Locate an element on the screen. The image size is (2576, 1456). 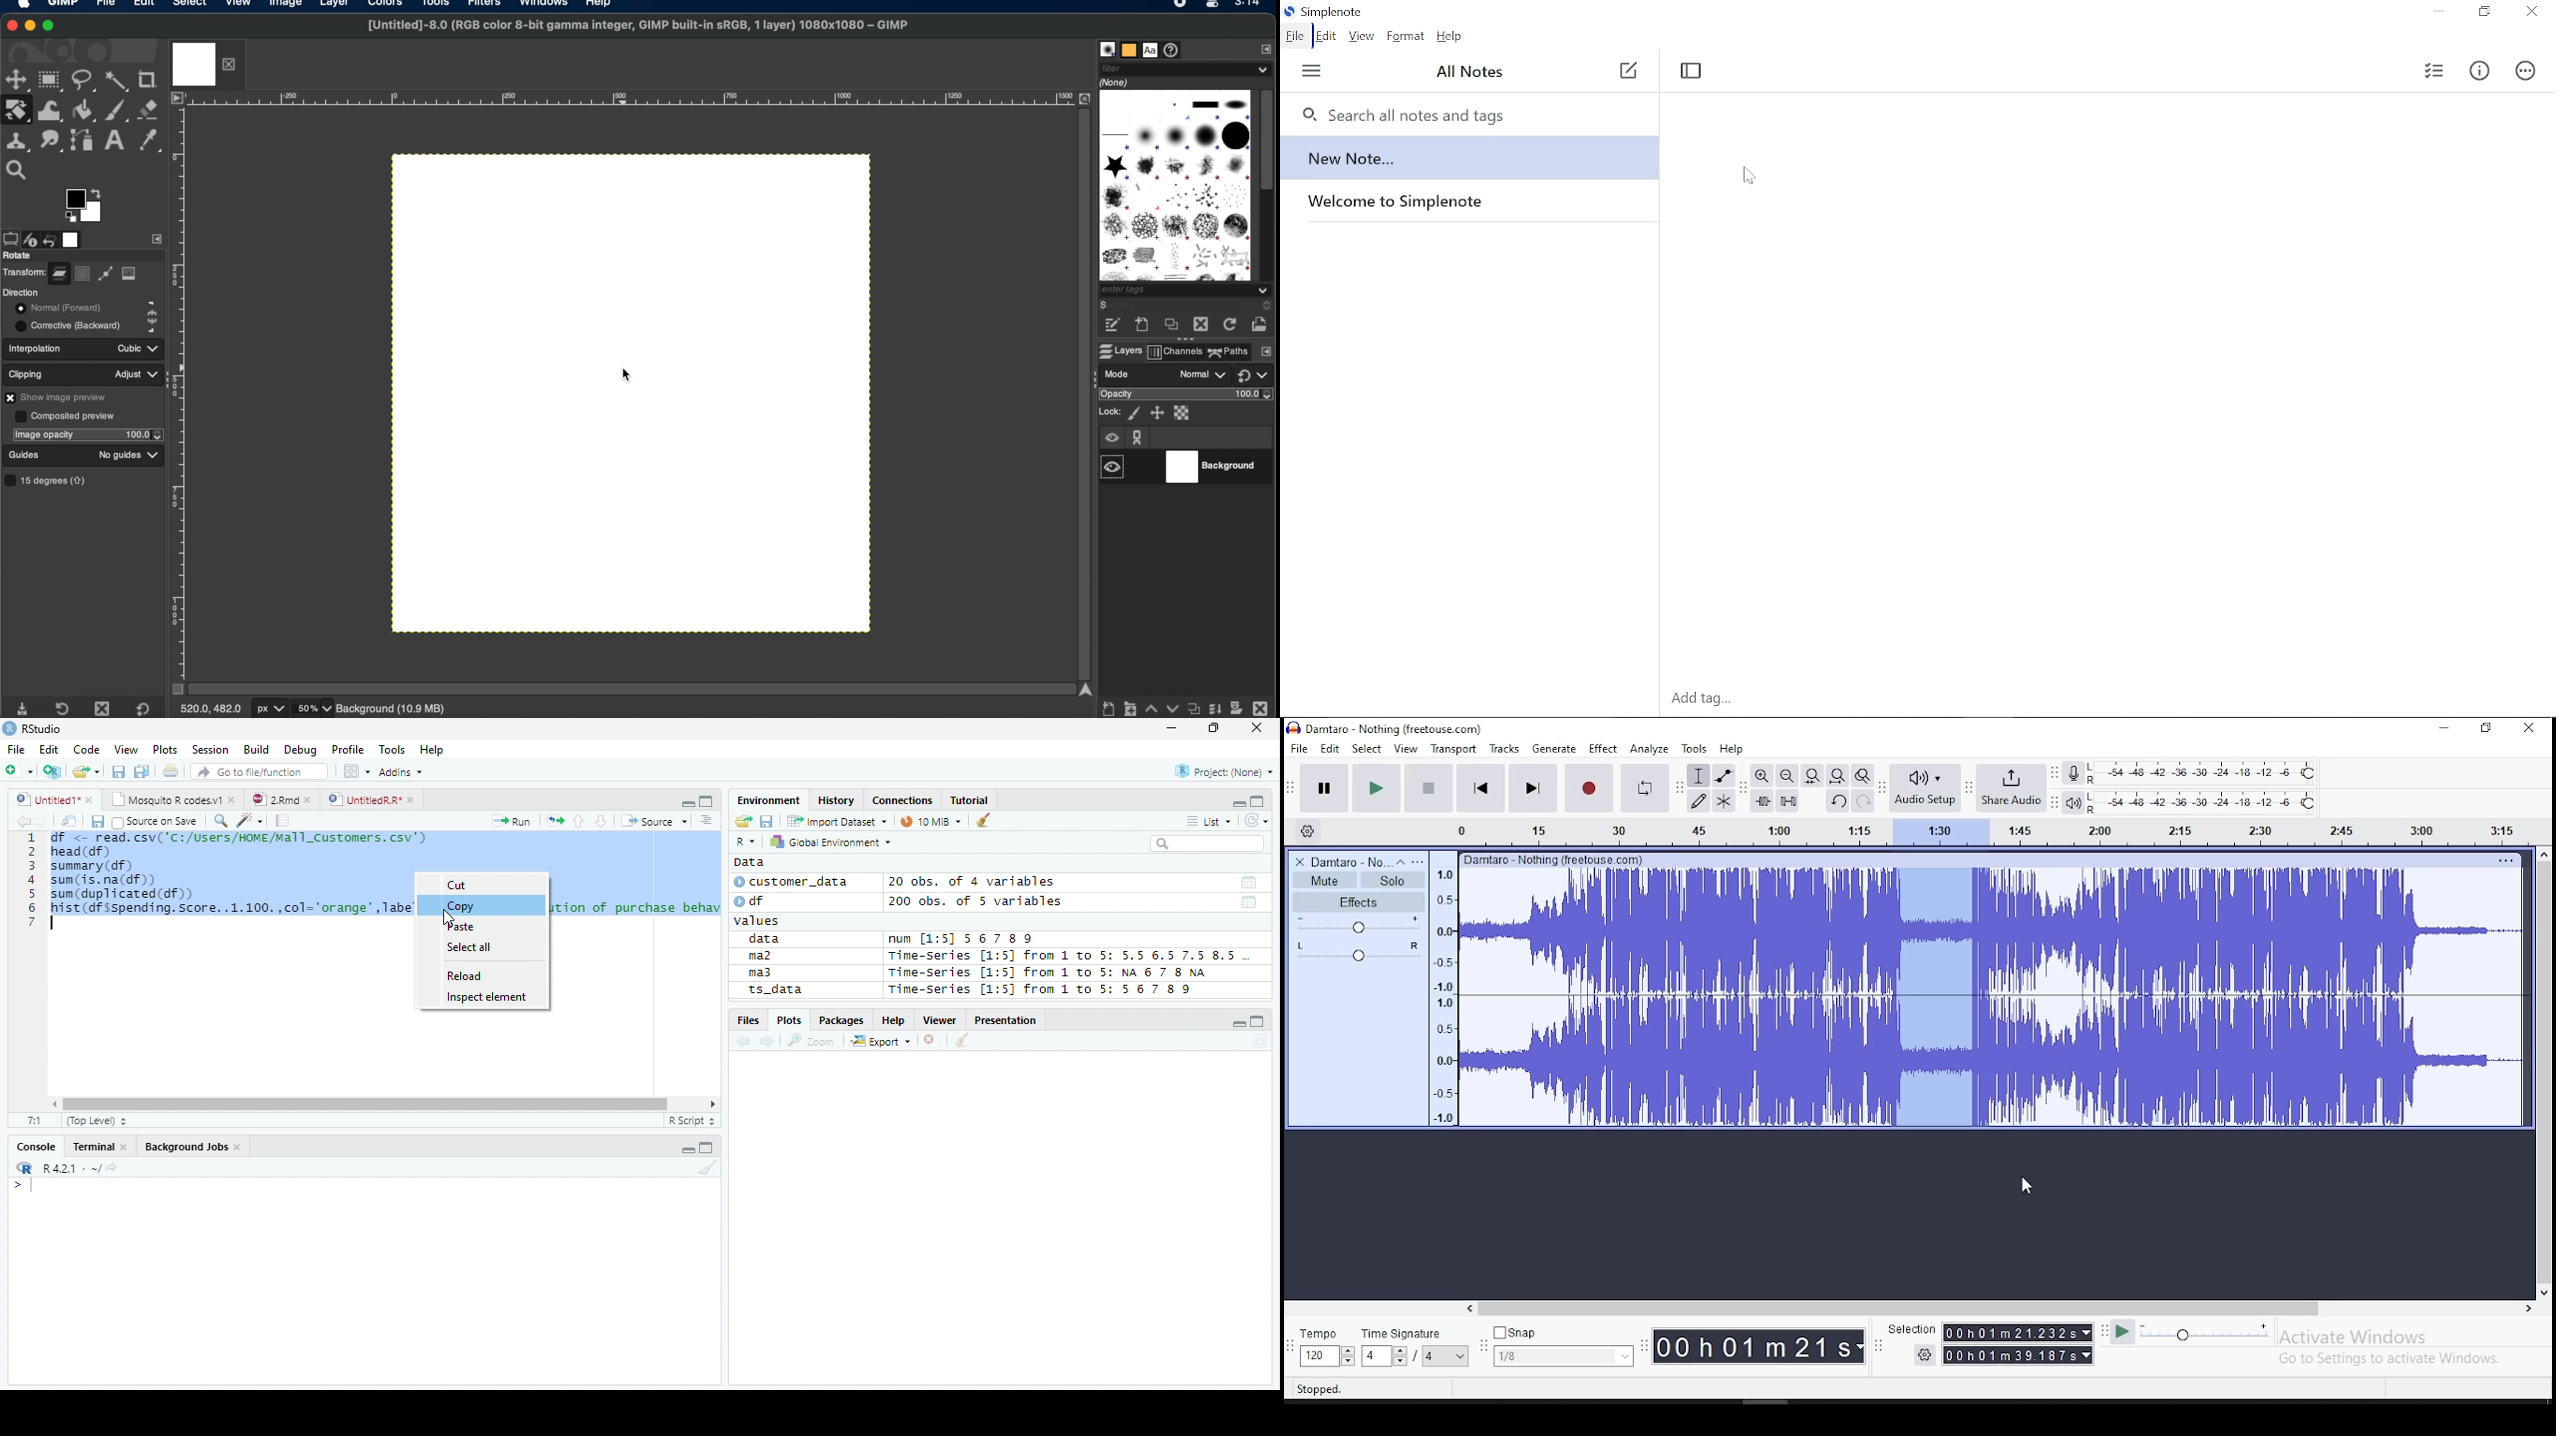
Tools is located at coordinates (395, 748).